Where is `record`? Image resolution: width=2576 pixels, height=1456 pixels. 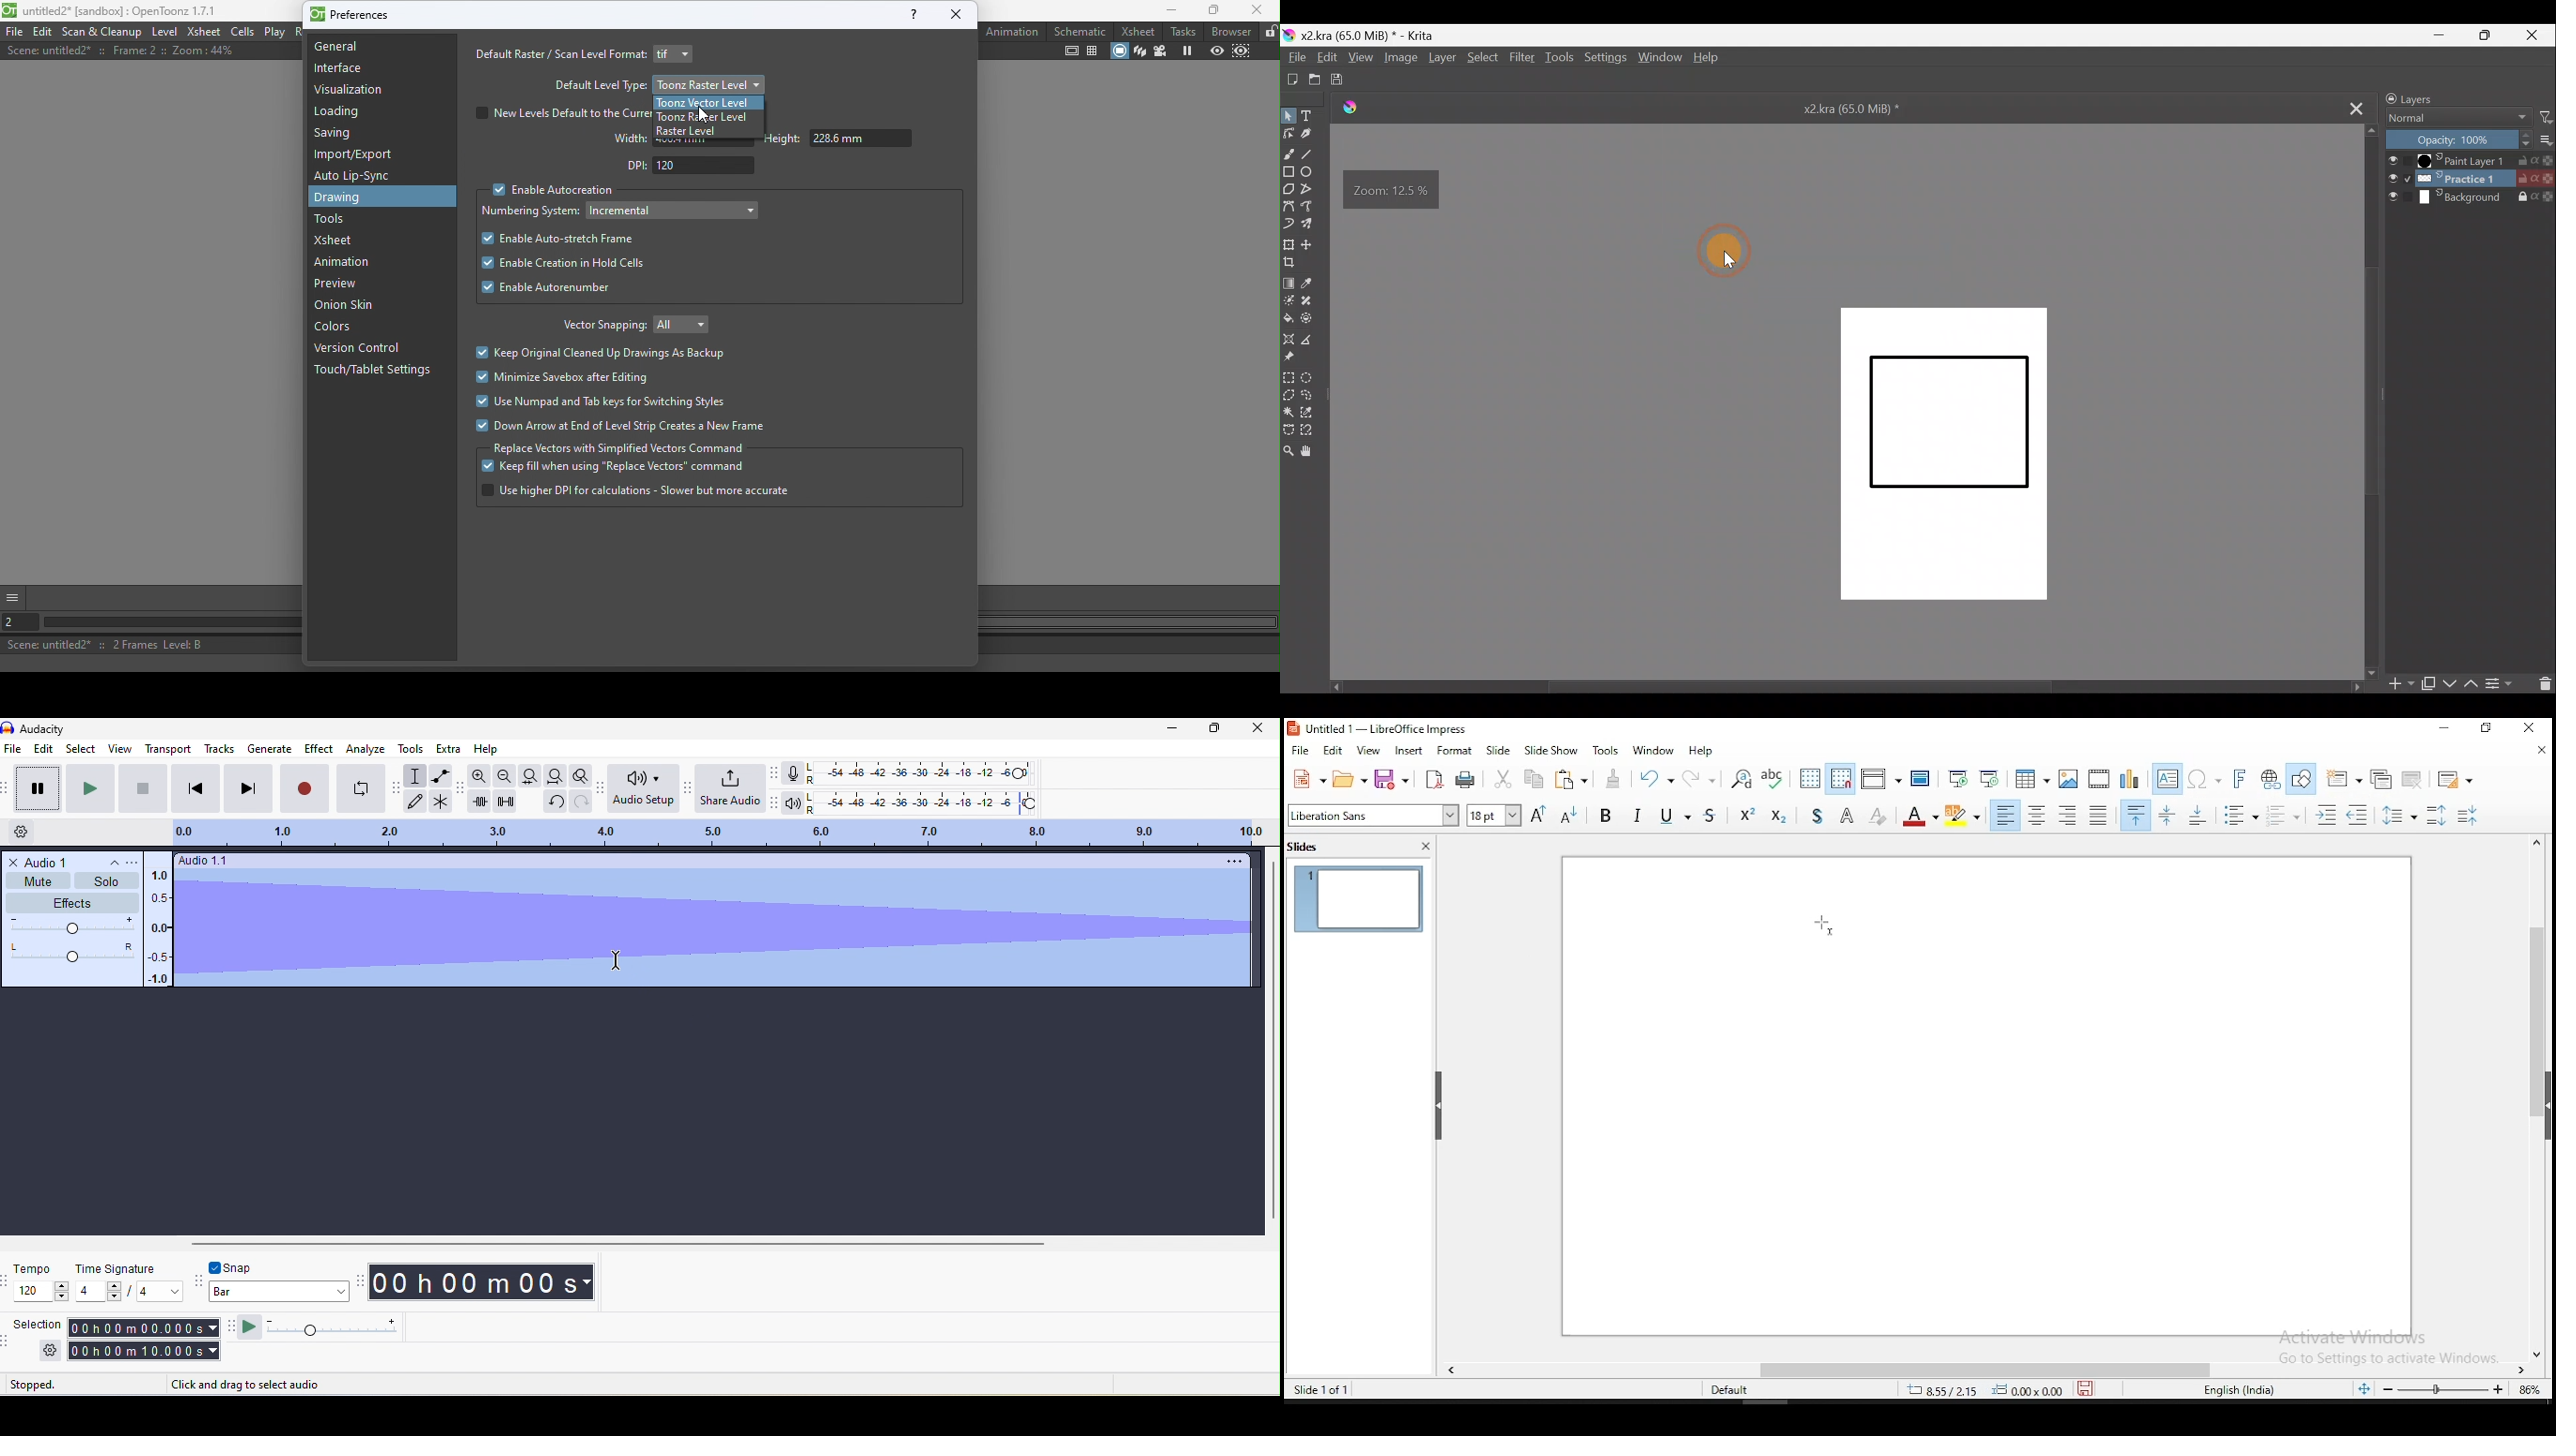
record is located at coordinates (304, 788).